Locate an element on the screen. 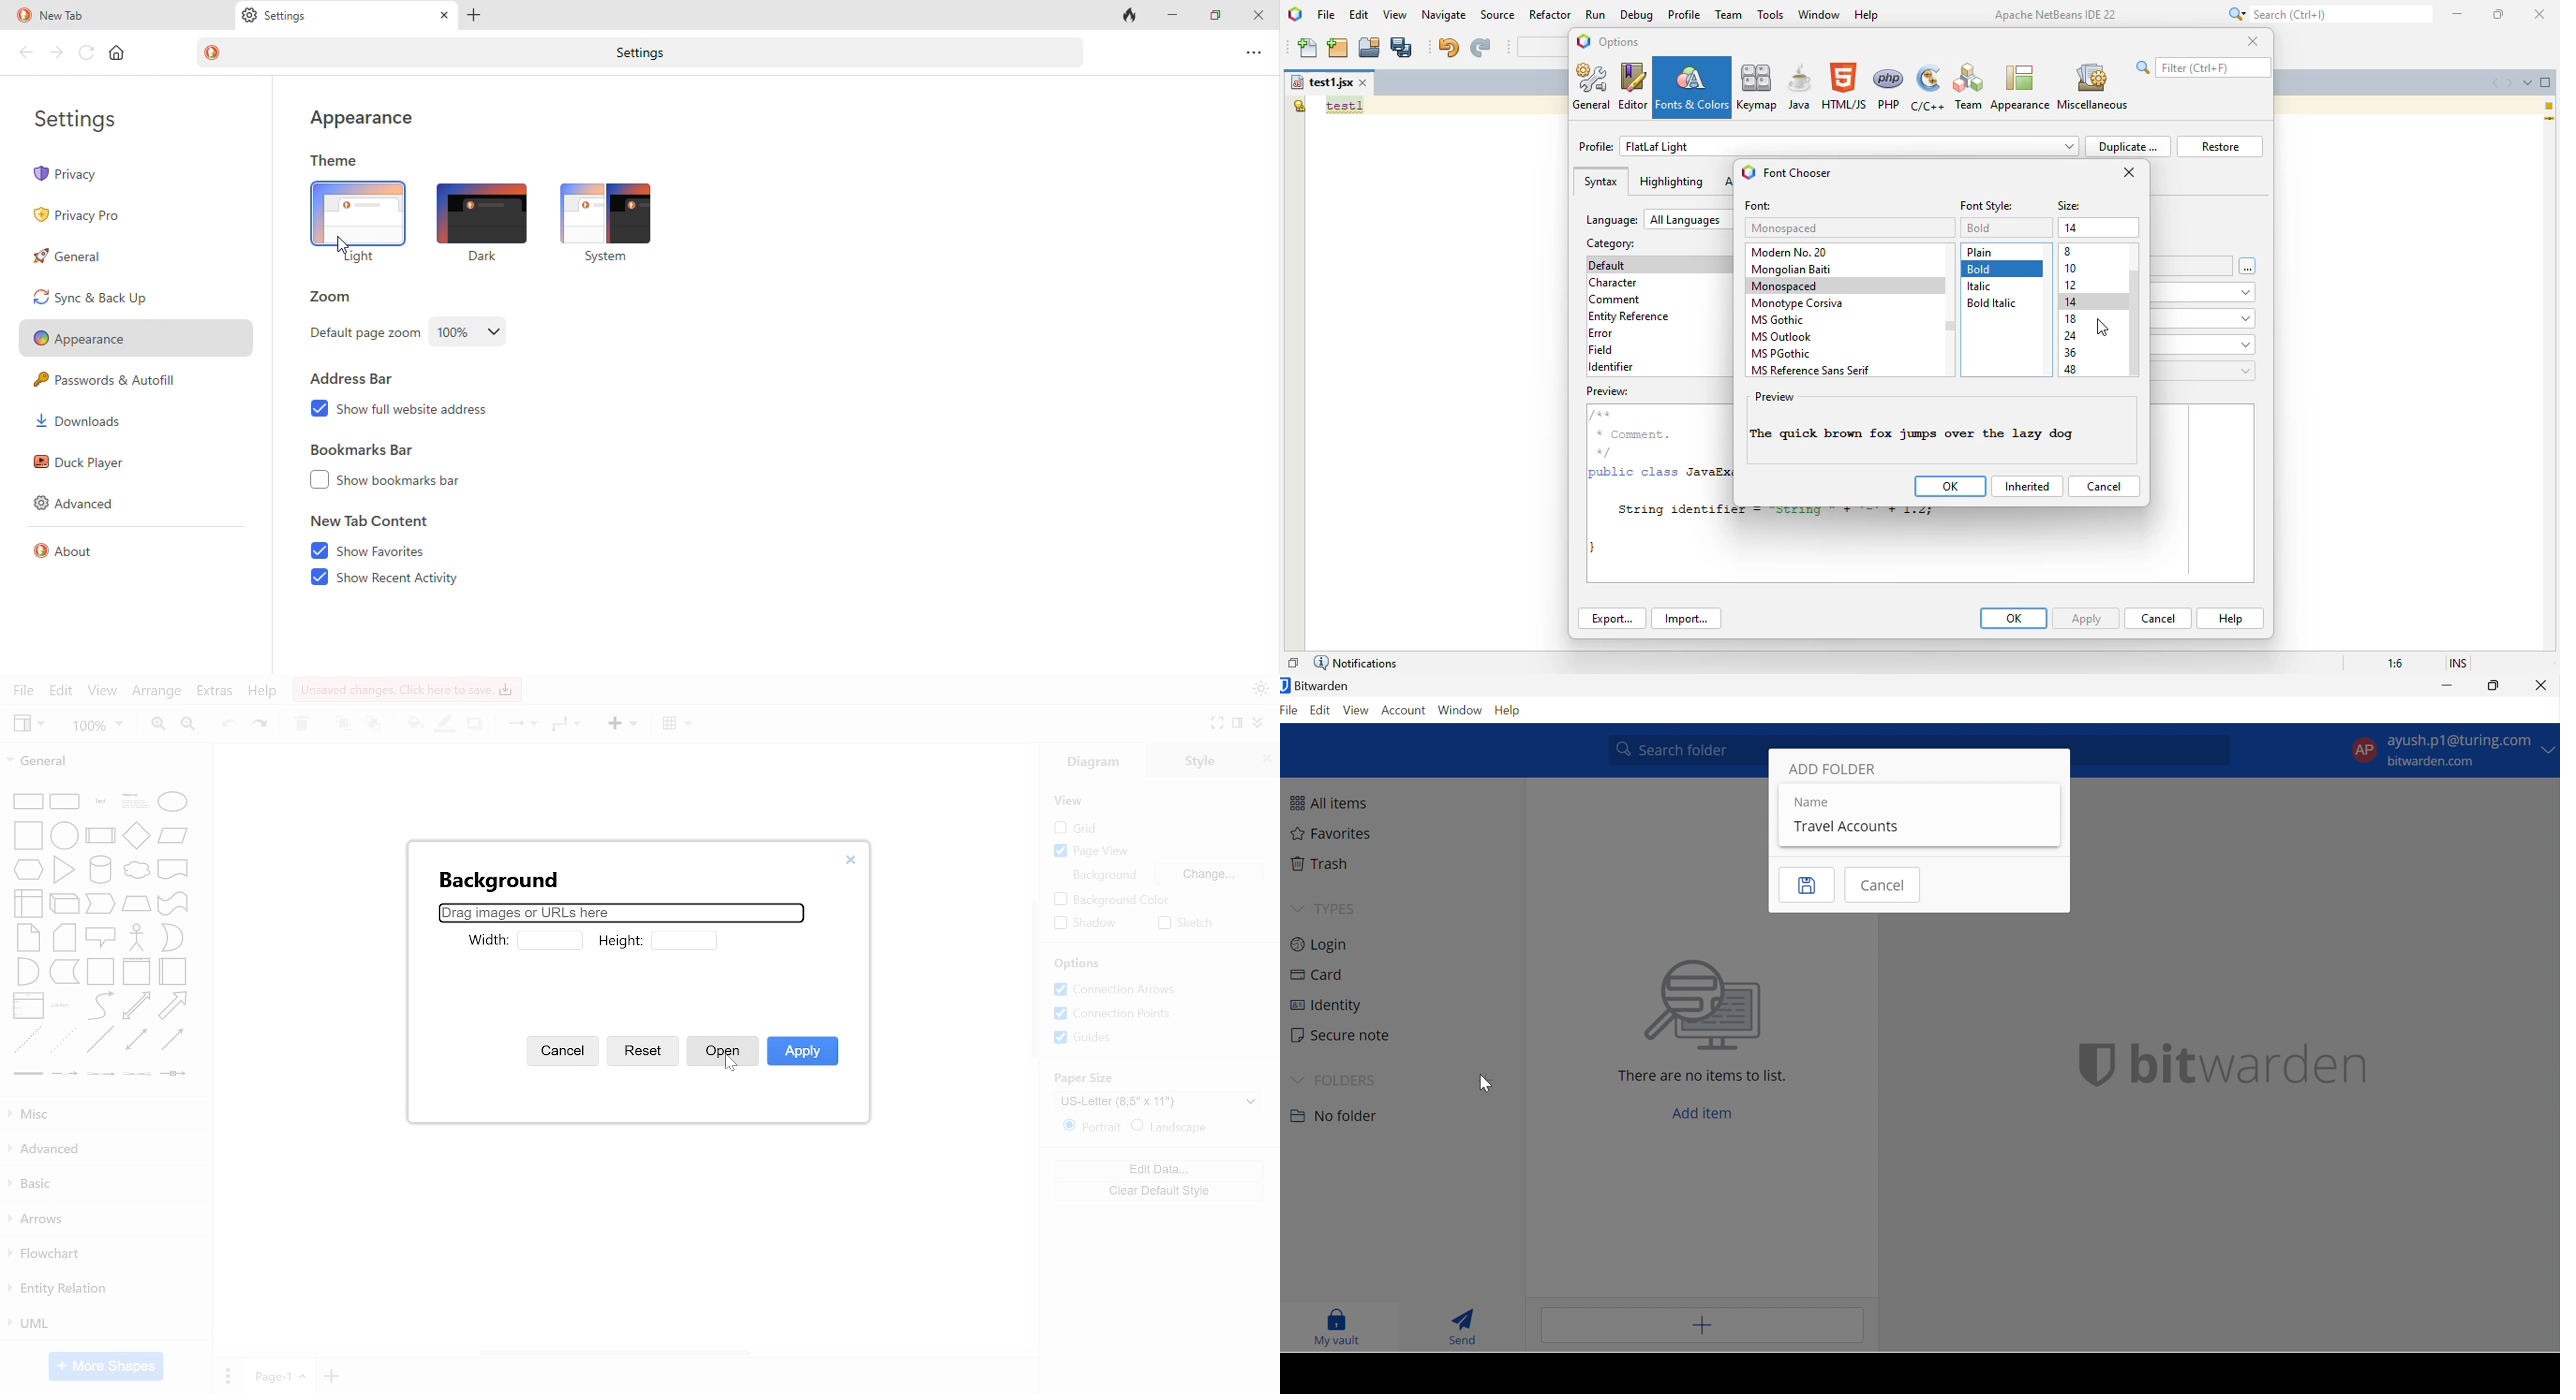 This screenshot has height=1400, width=2576. shadow is located at coordinates (1082, 924).